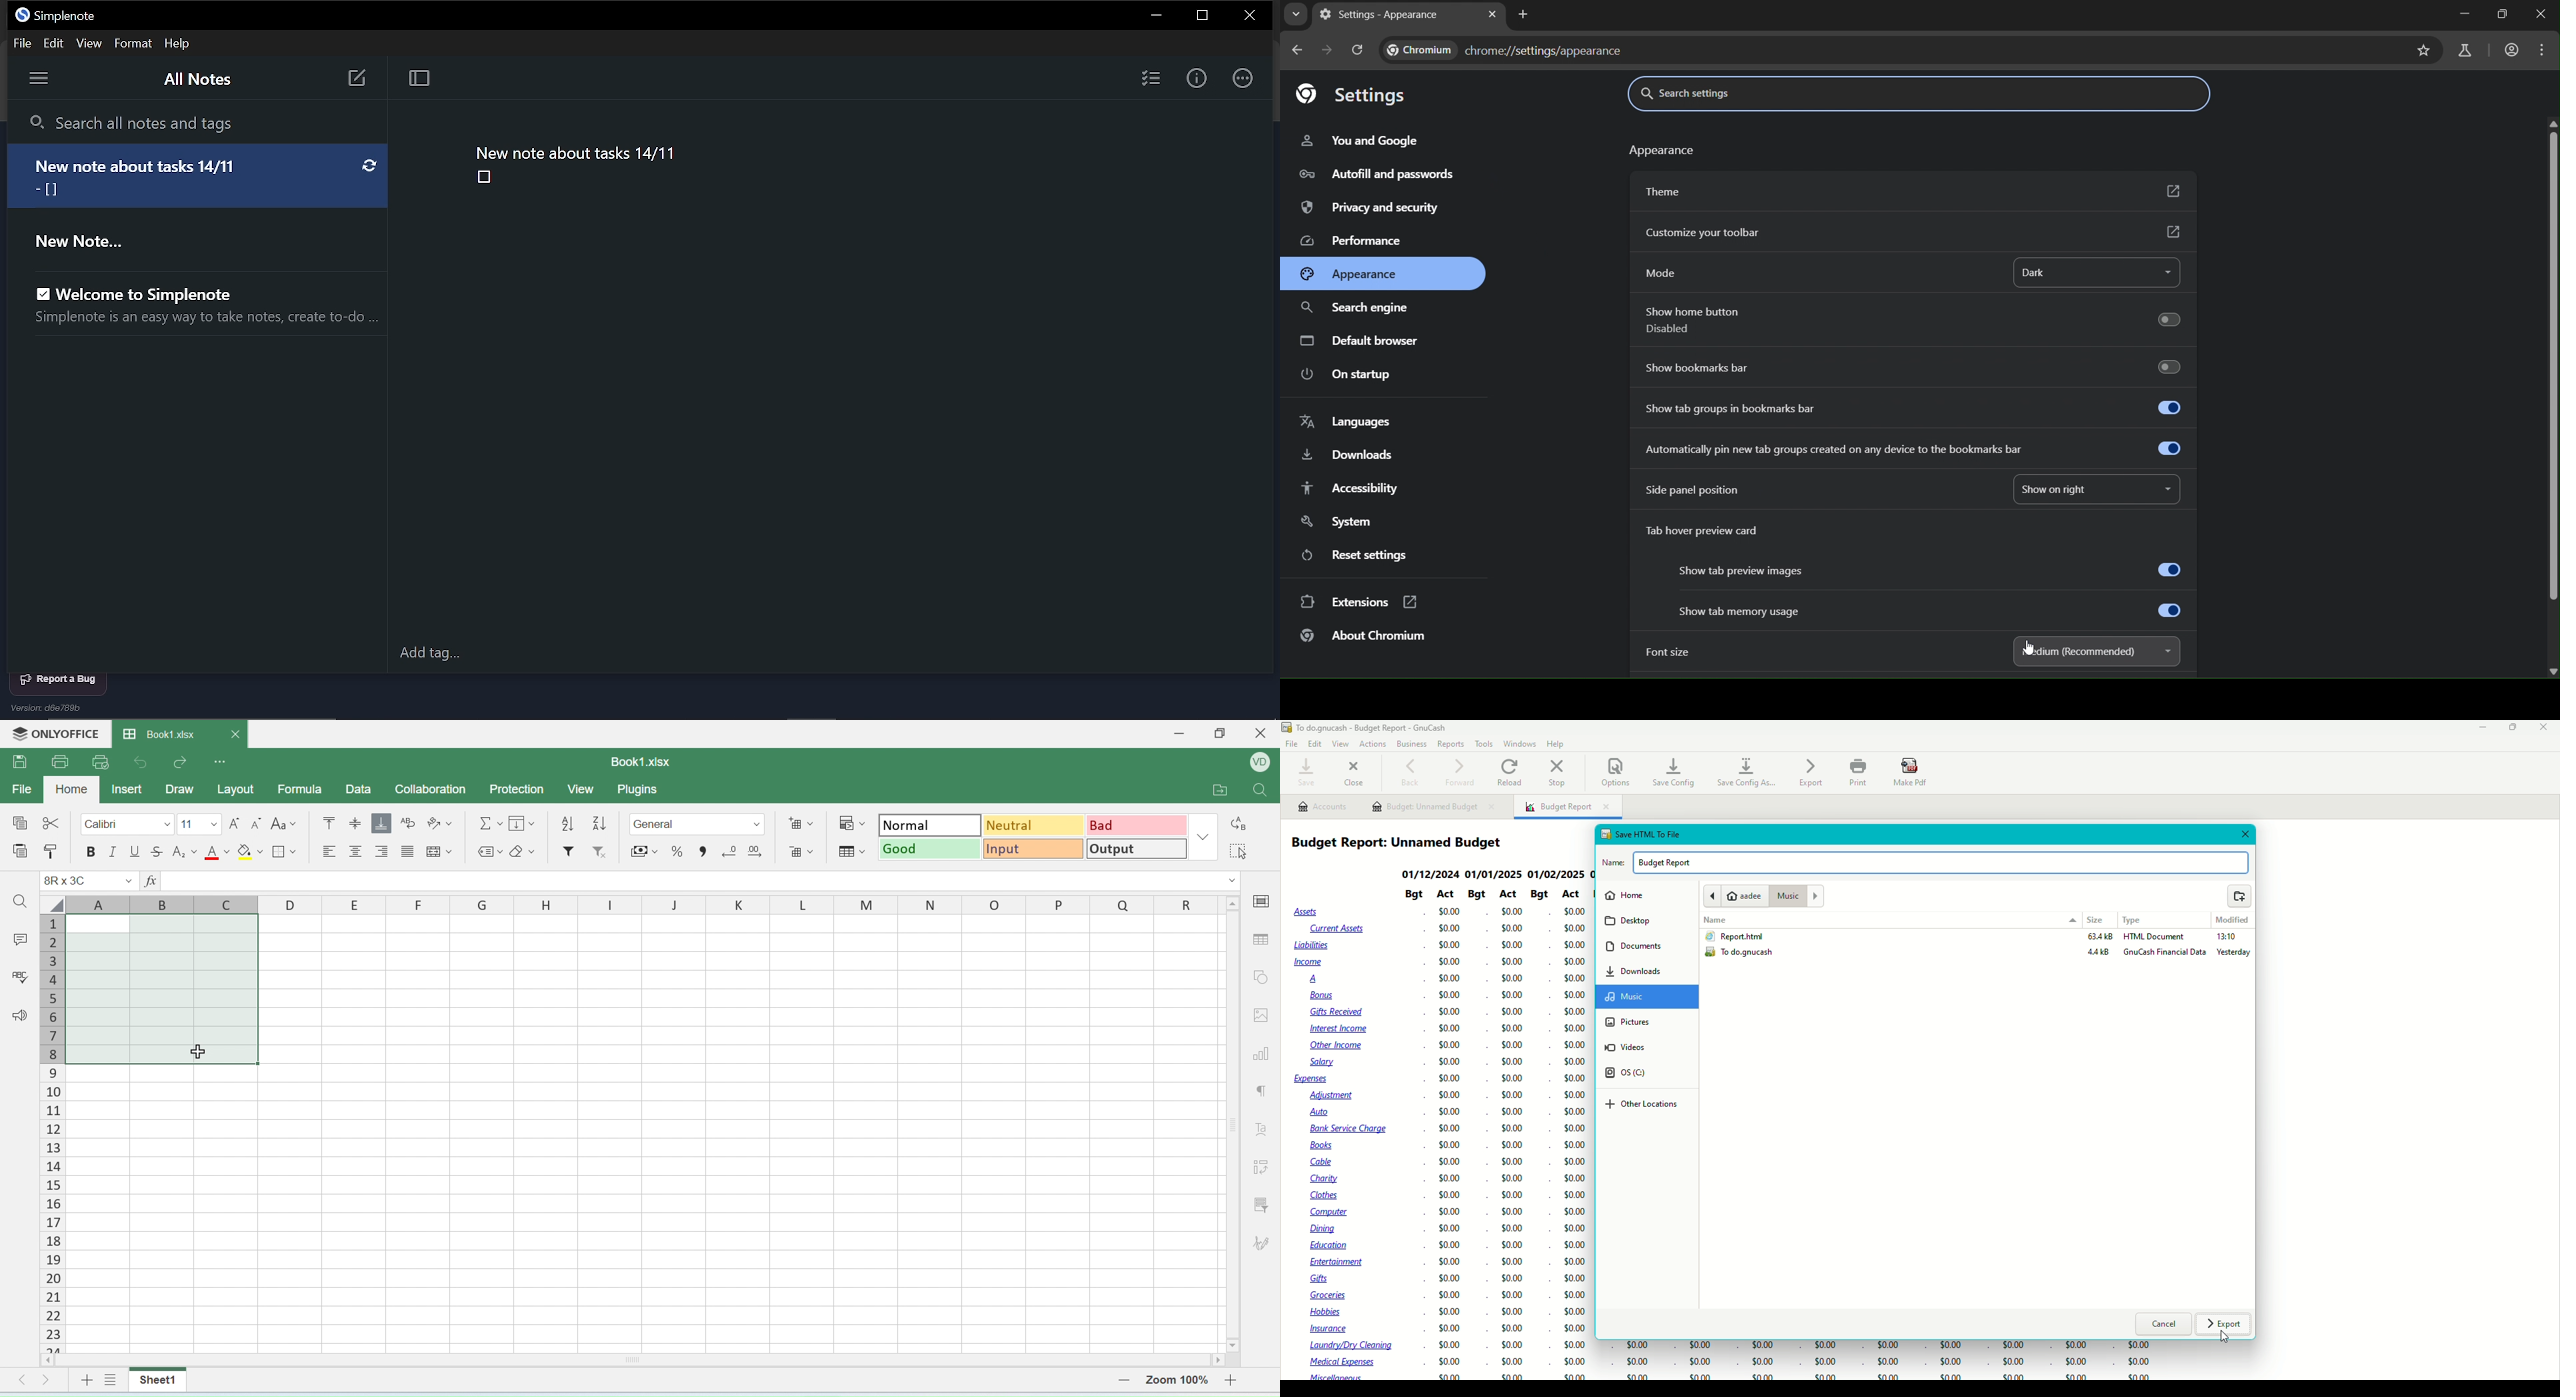 The height and width of the screenshot is (1400, 2576). What do you see at coordinates (356, 79) in the screenshot?
I see `New note` at bounding box center [356, 79].